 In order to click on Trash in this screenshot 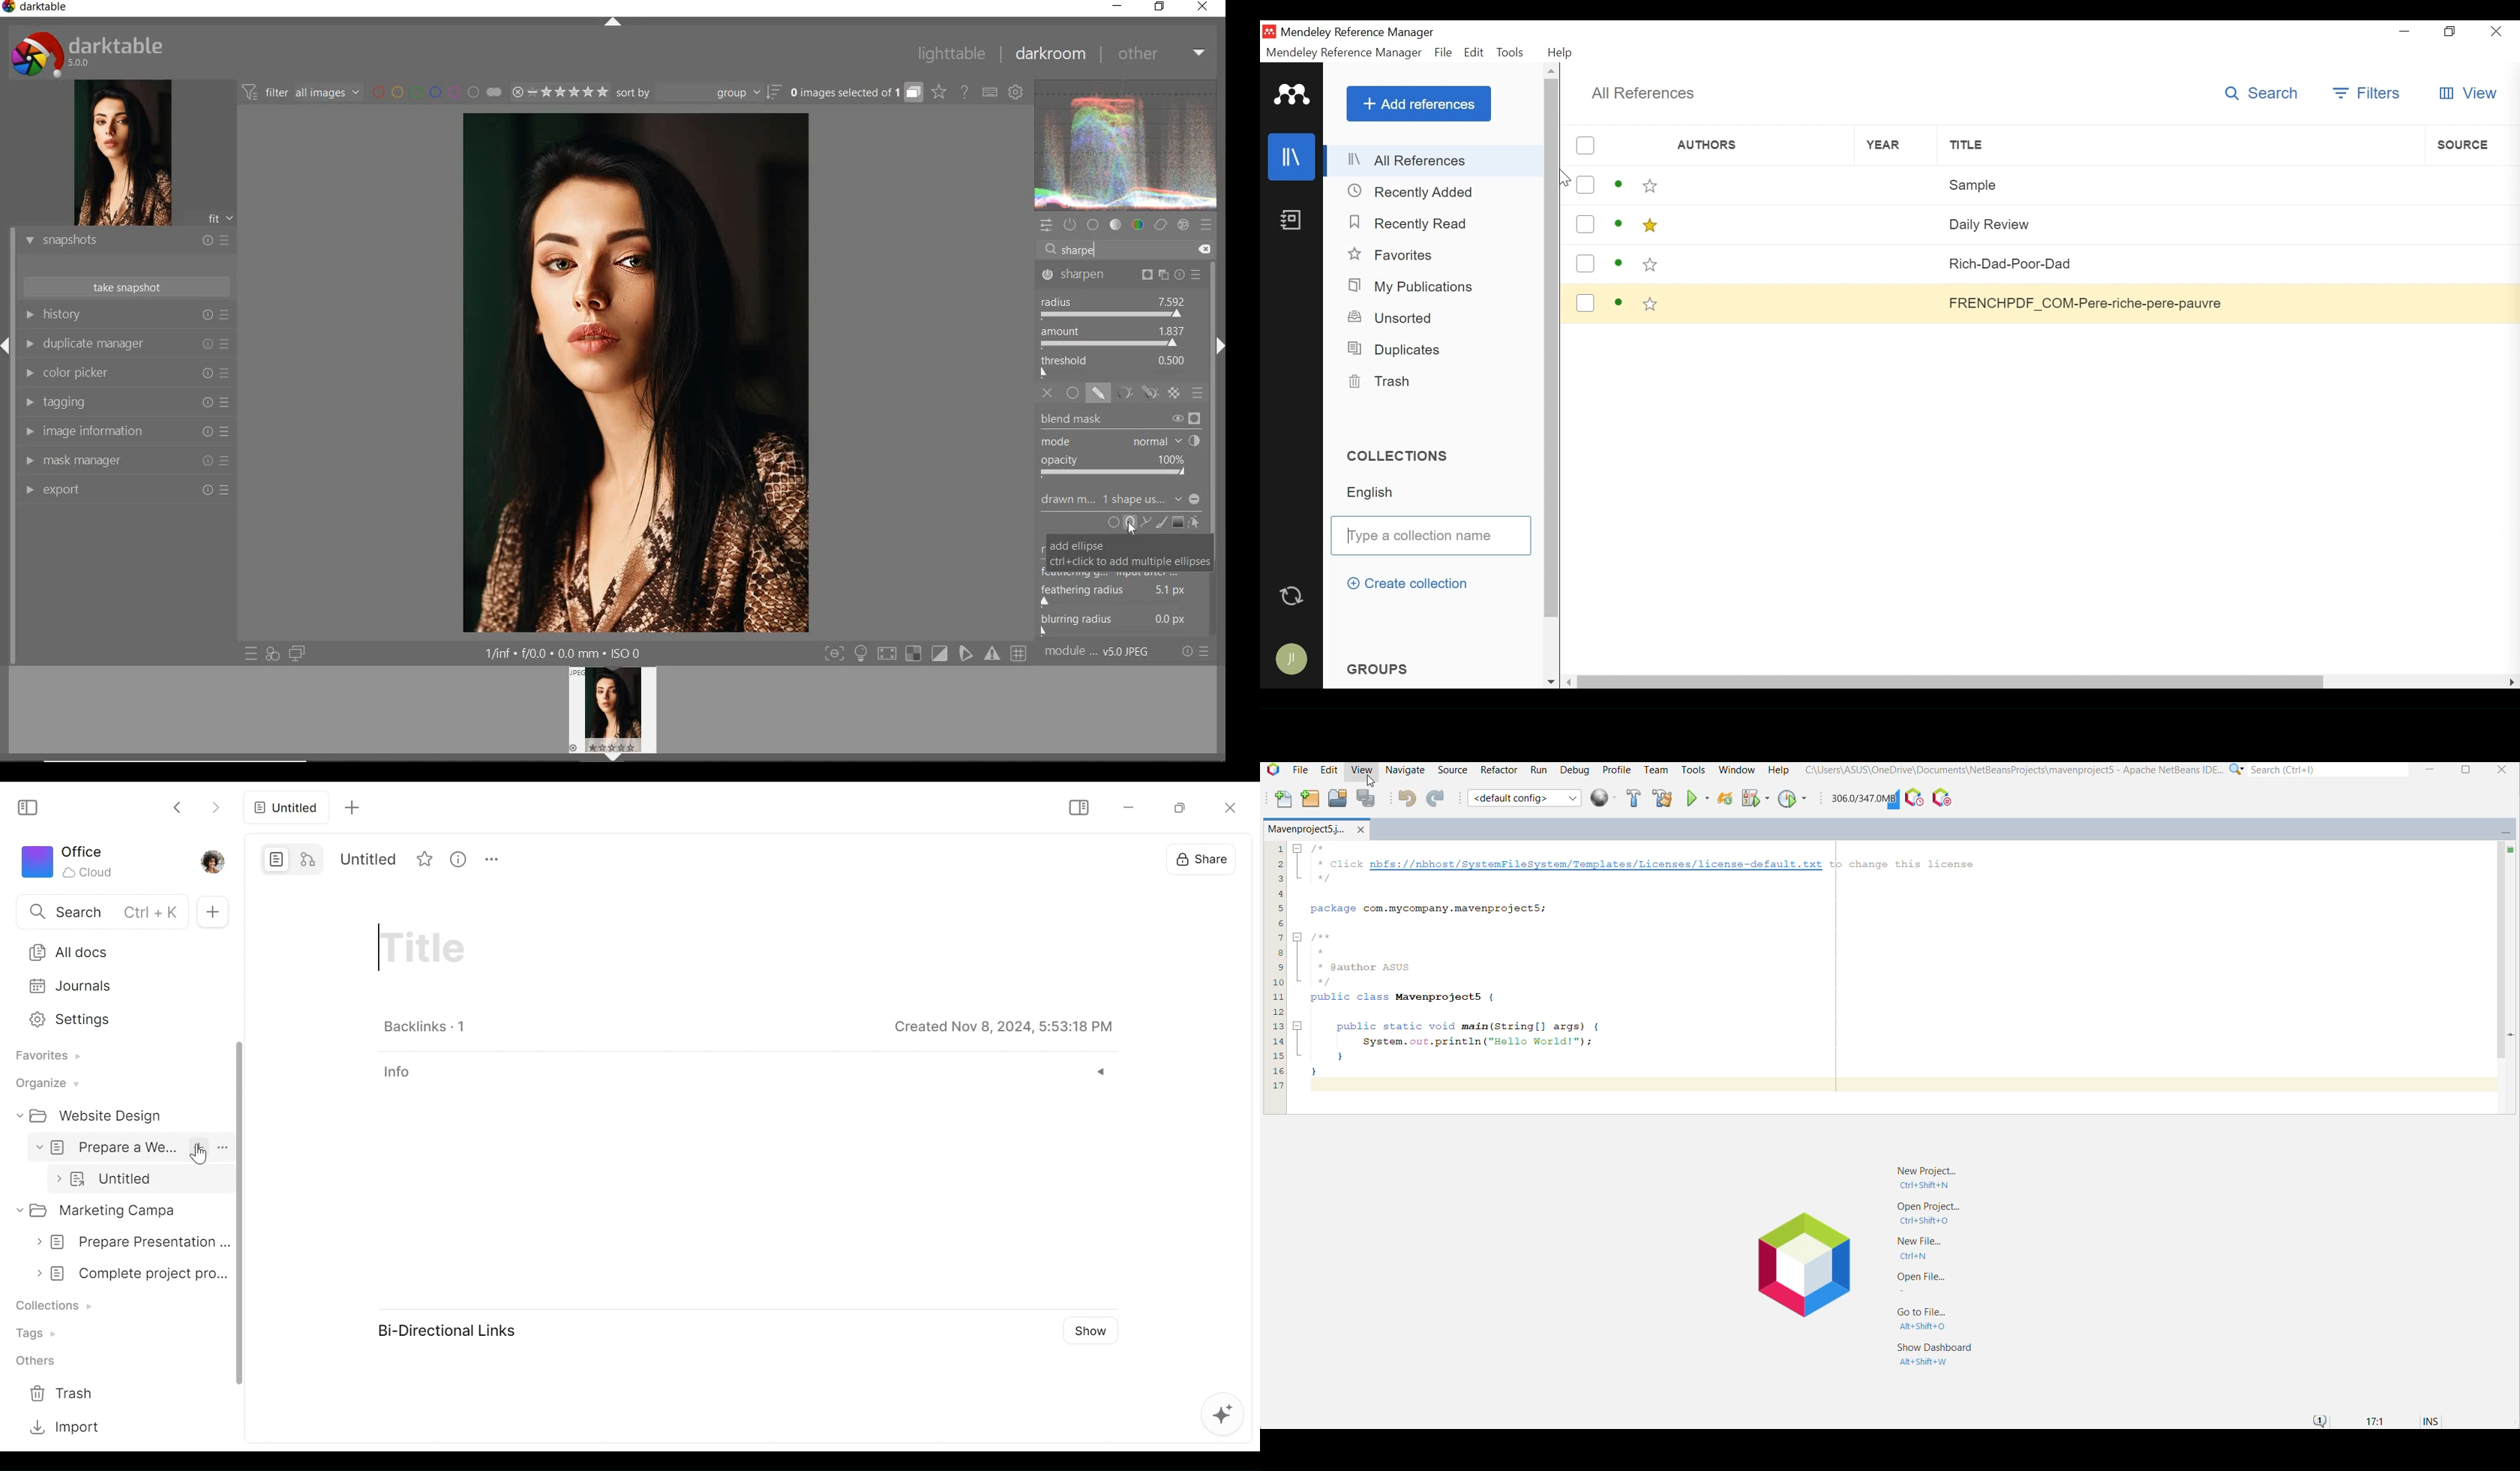, I will do `click(62, 1394)`.